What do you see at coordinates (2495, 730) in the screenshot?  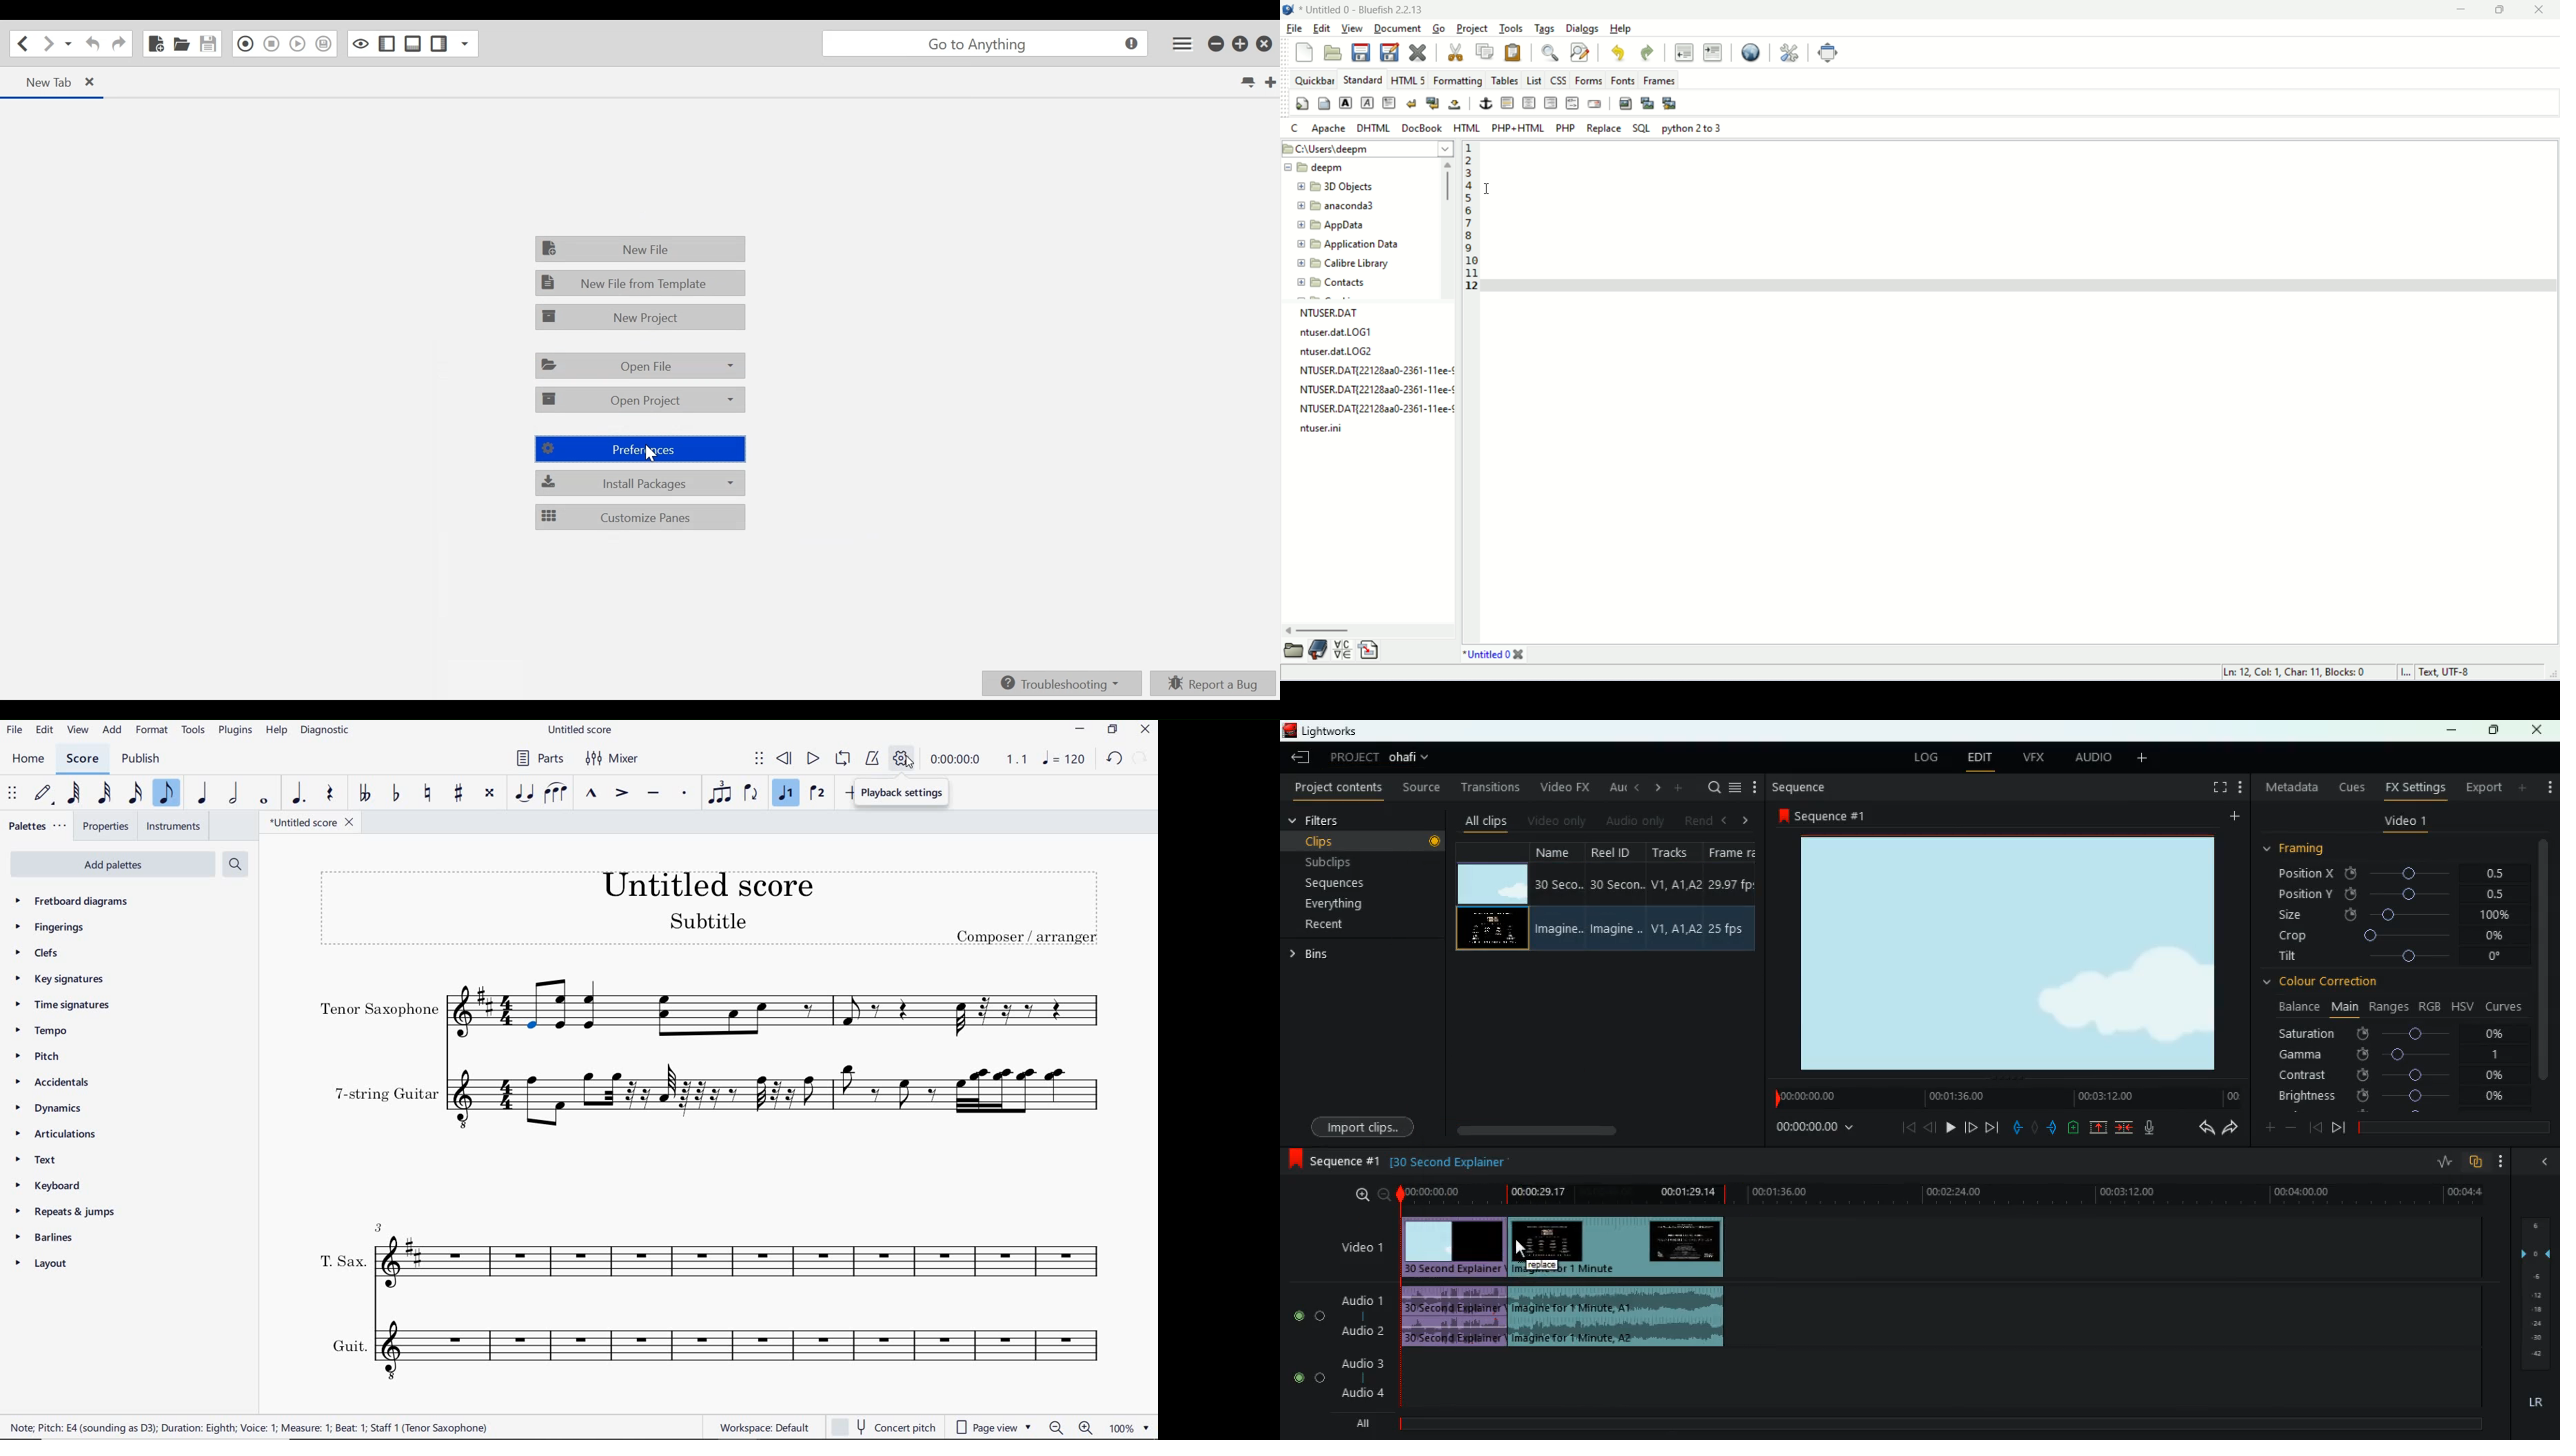 I see `maximize` at bounding box center [2495, 730].